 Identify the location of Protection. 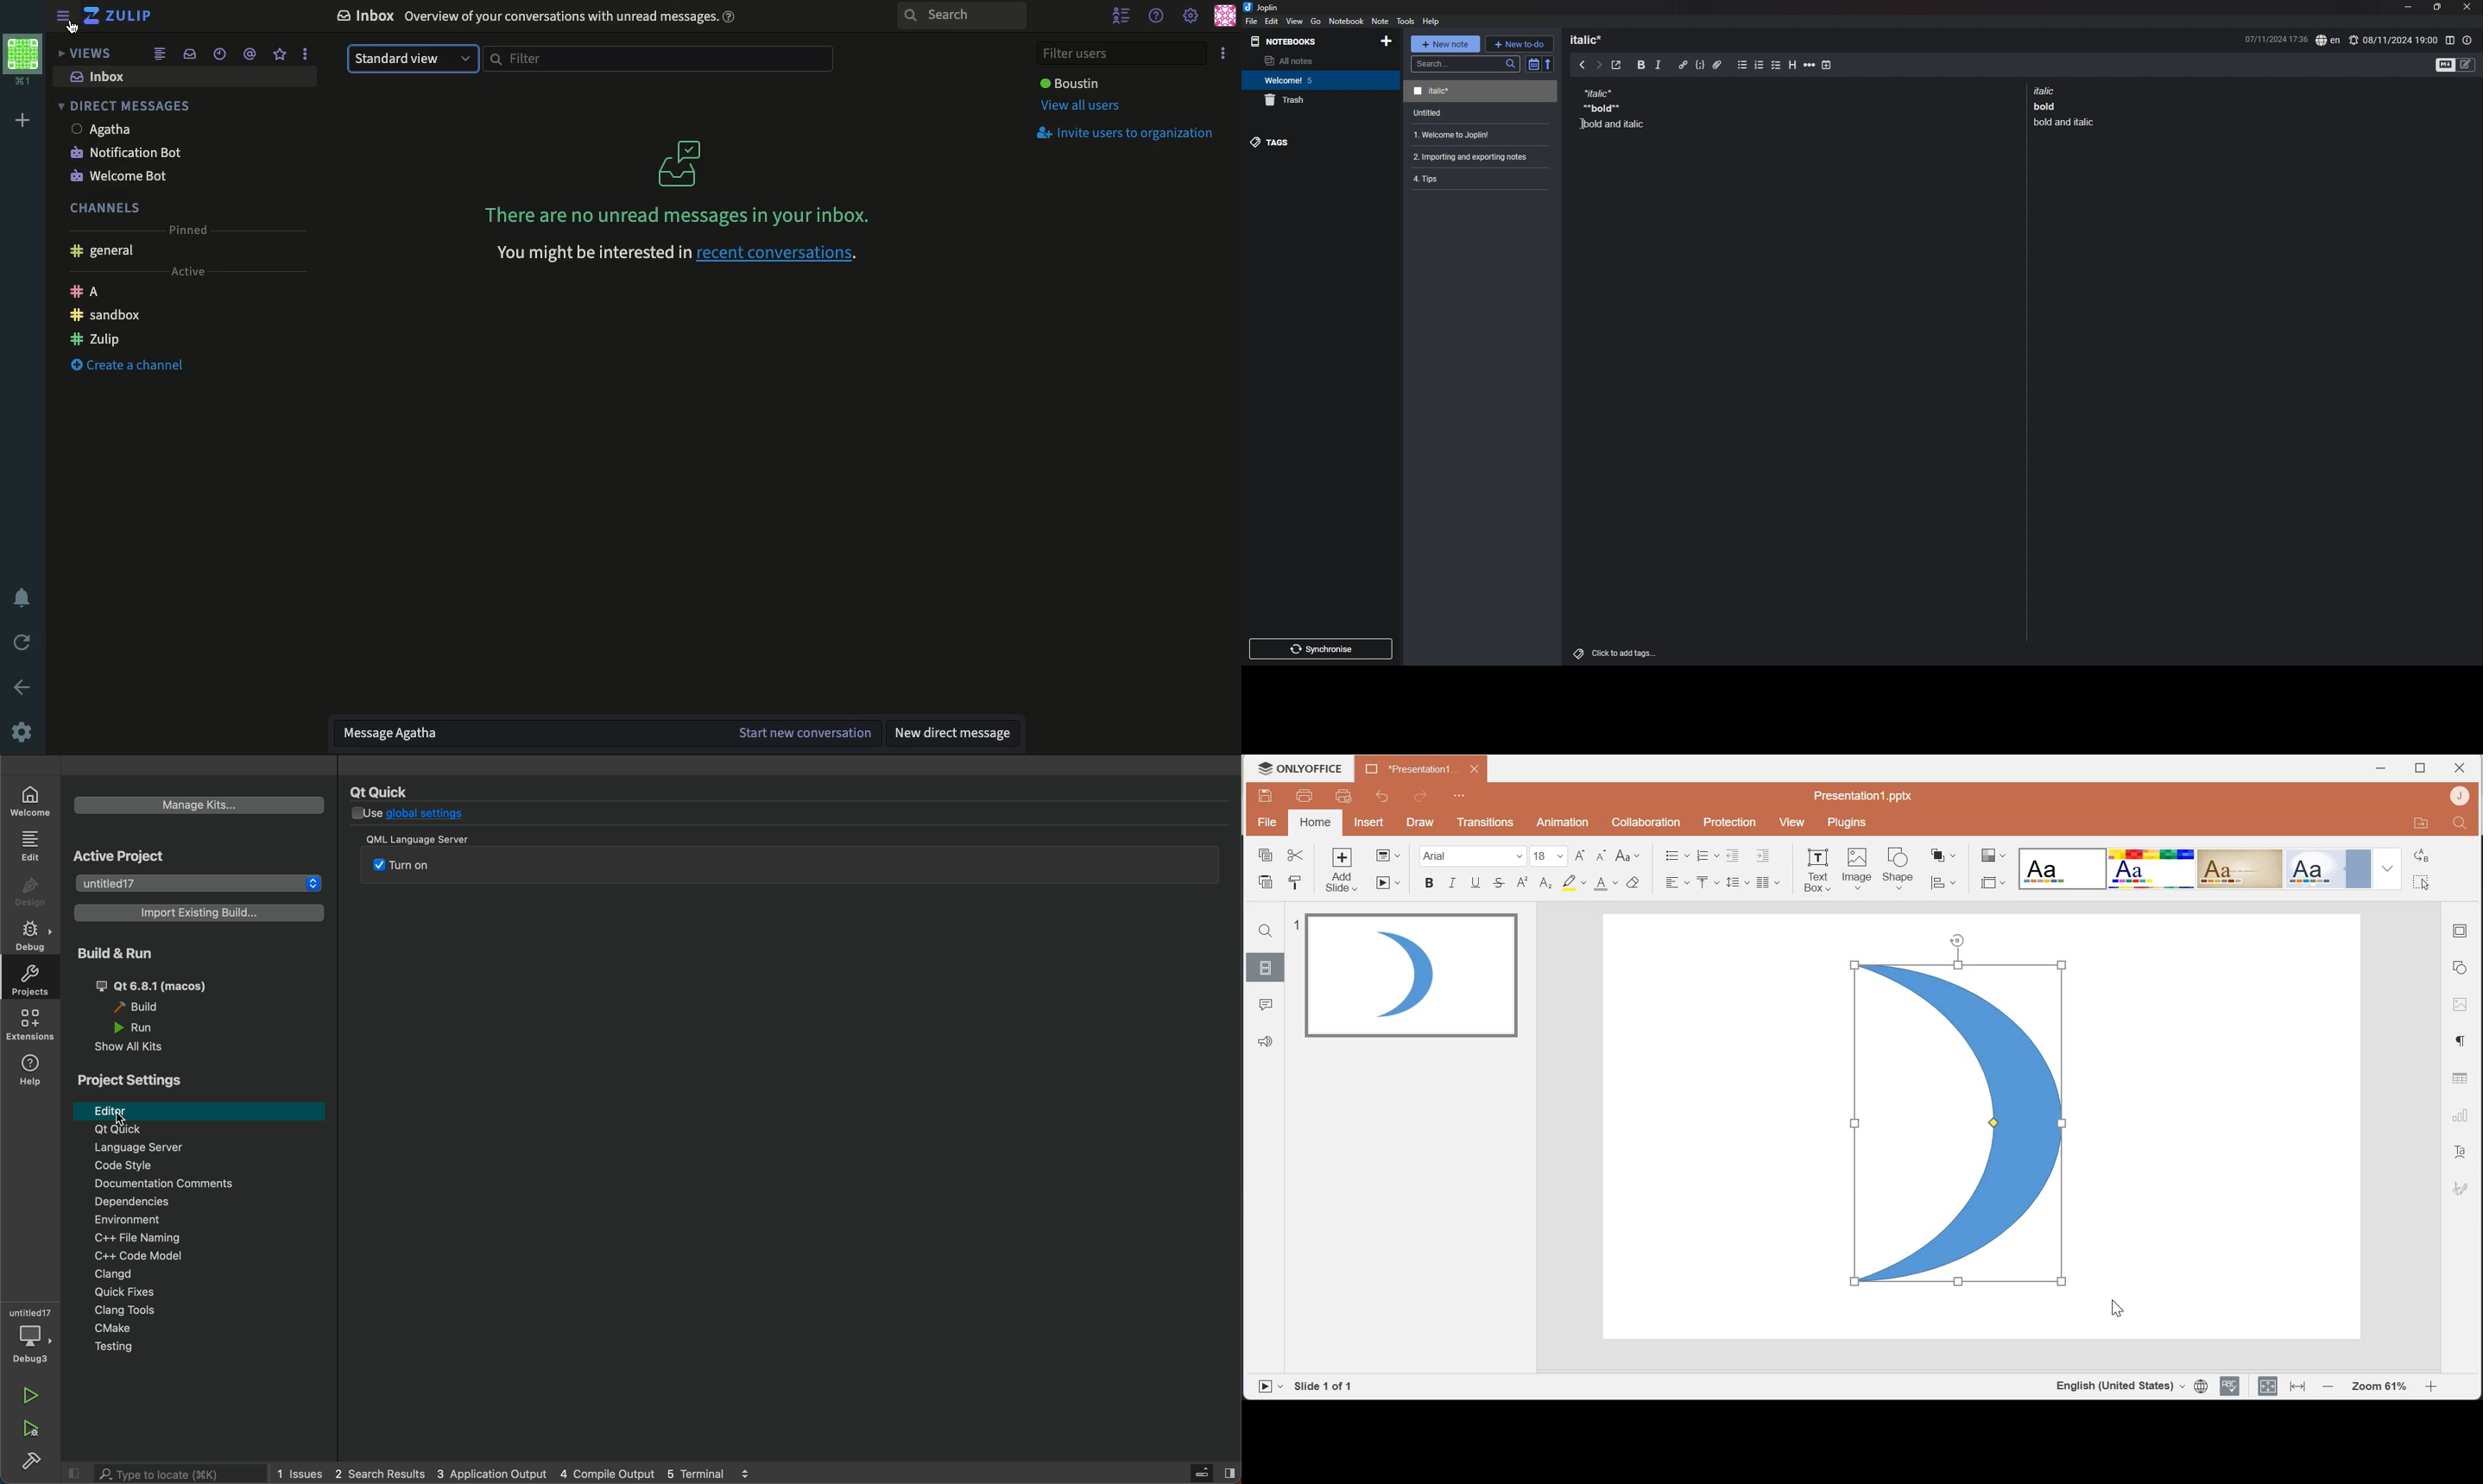
(1725, 824).